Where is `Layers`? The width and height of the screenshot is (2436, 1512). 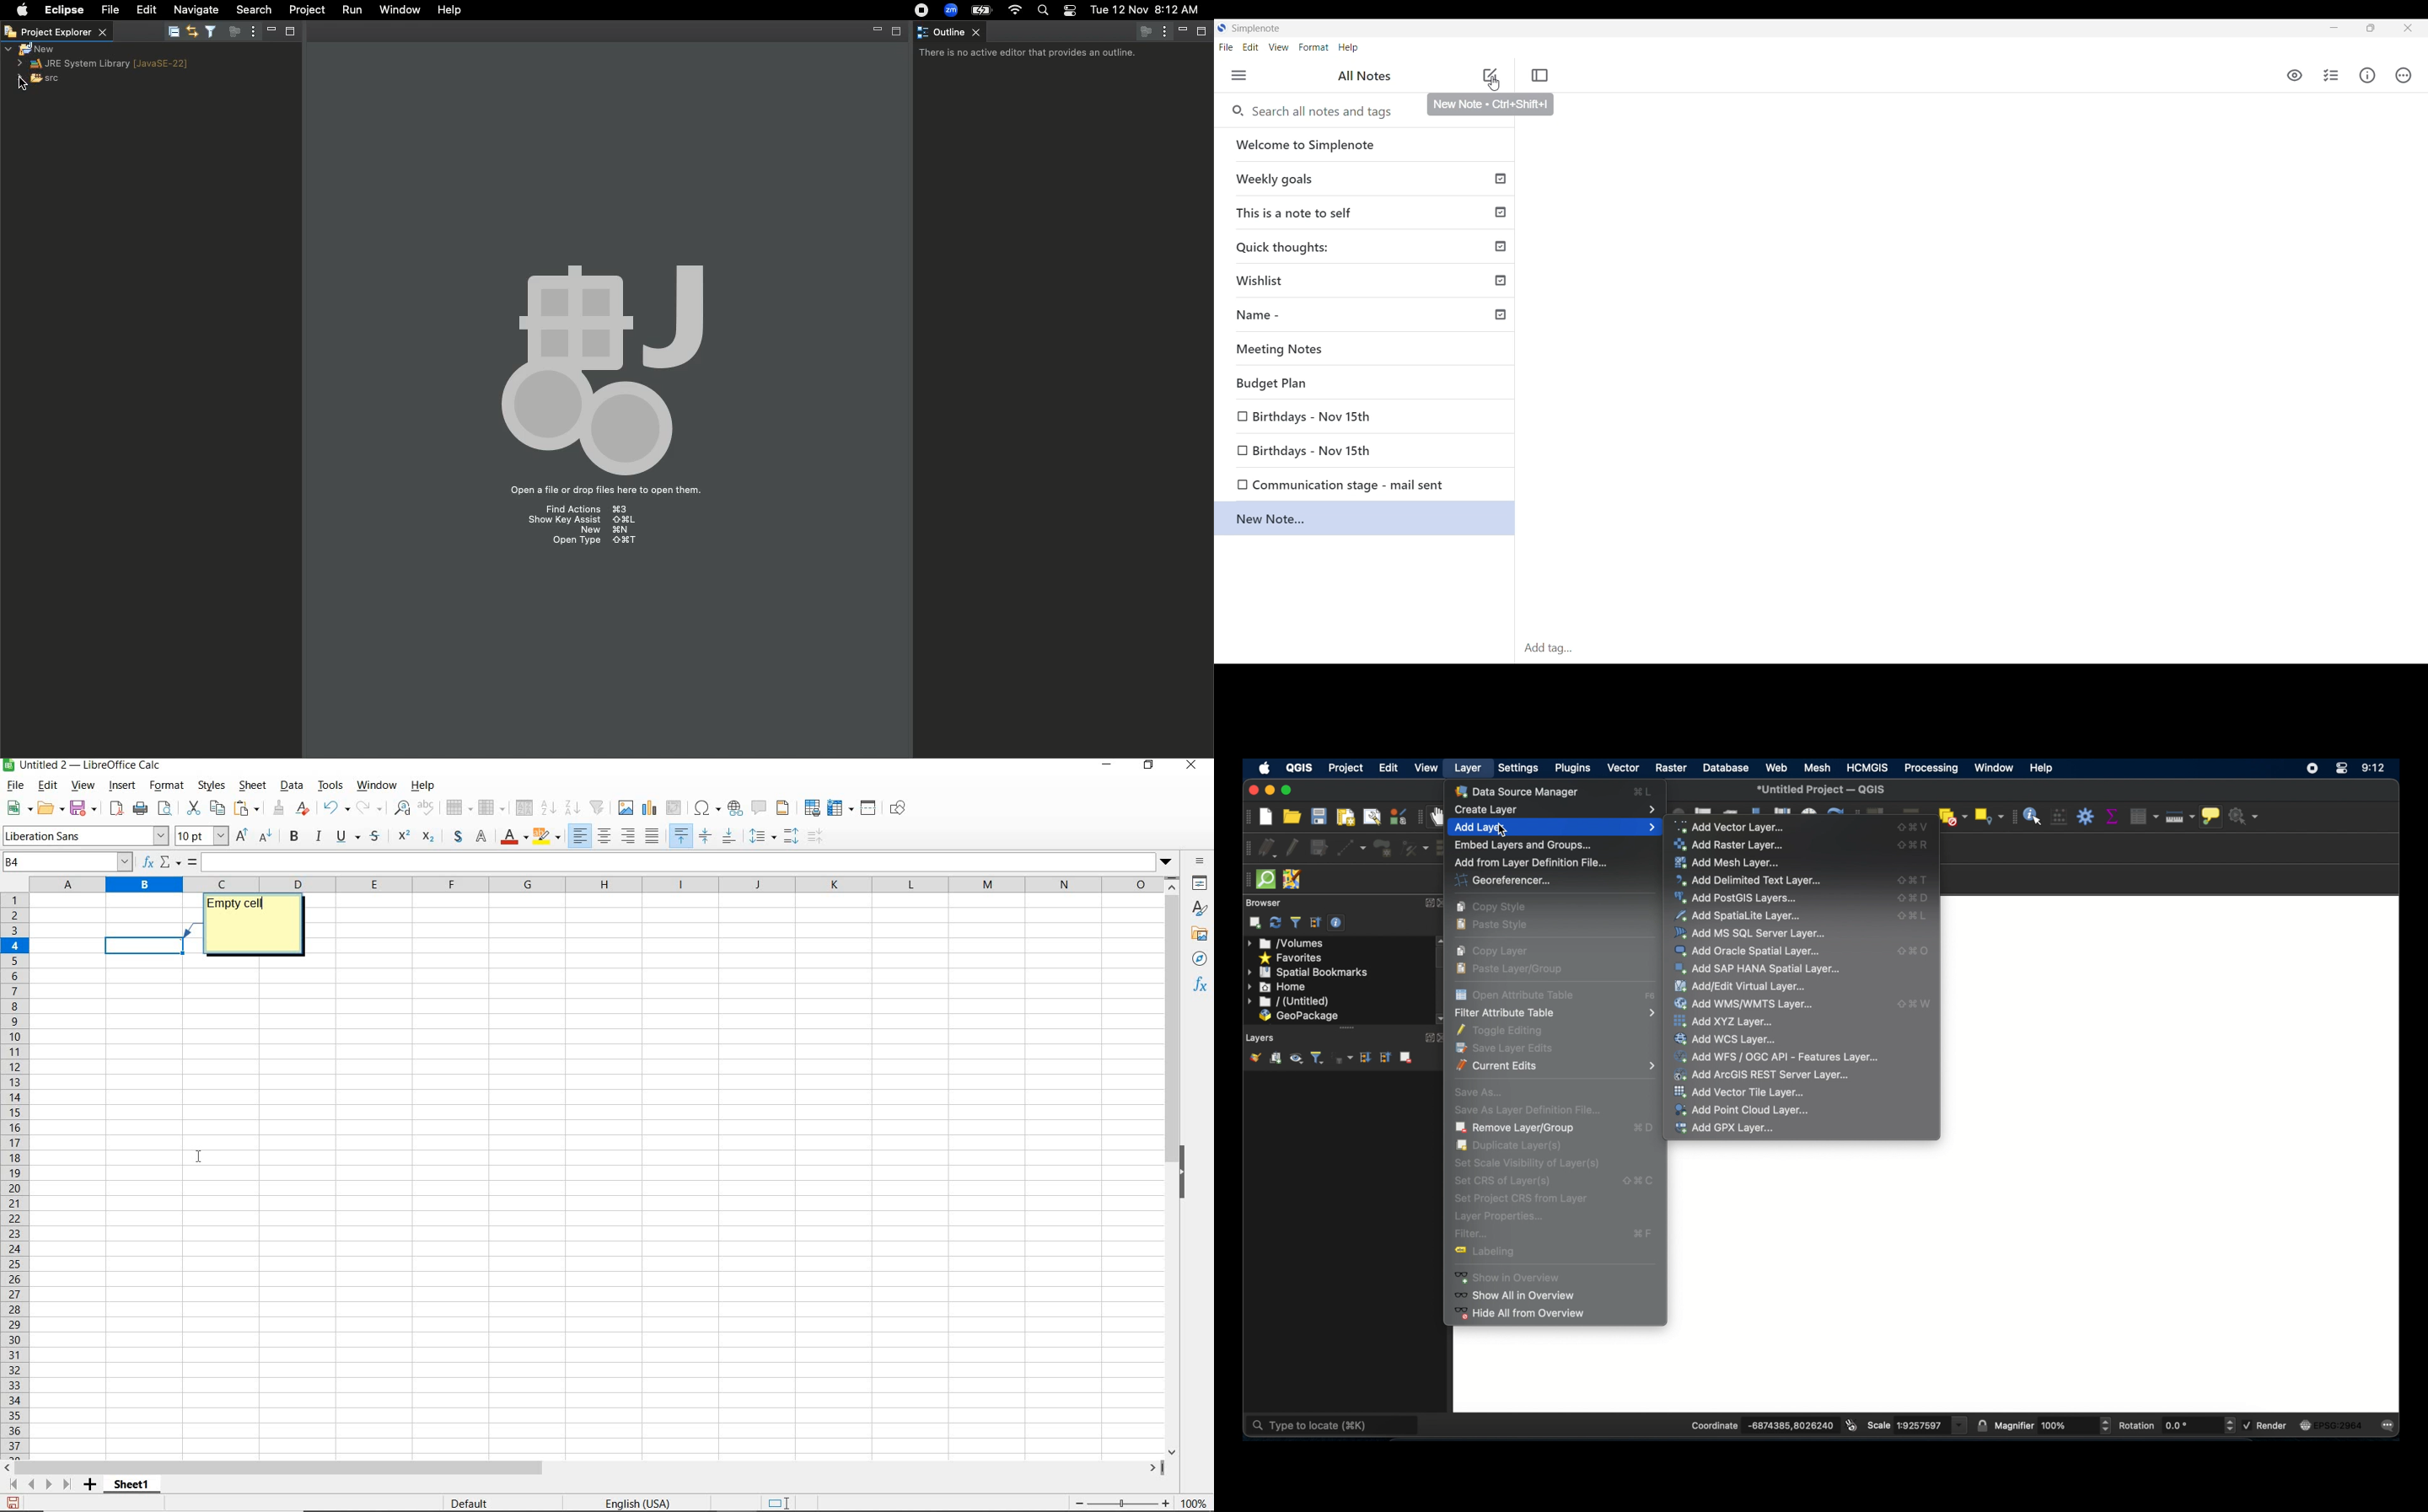
Layers is located at coordinates (1258, 1038).